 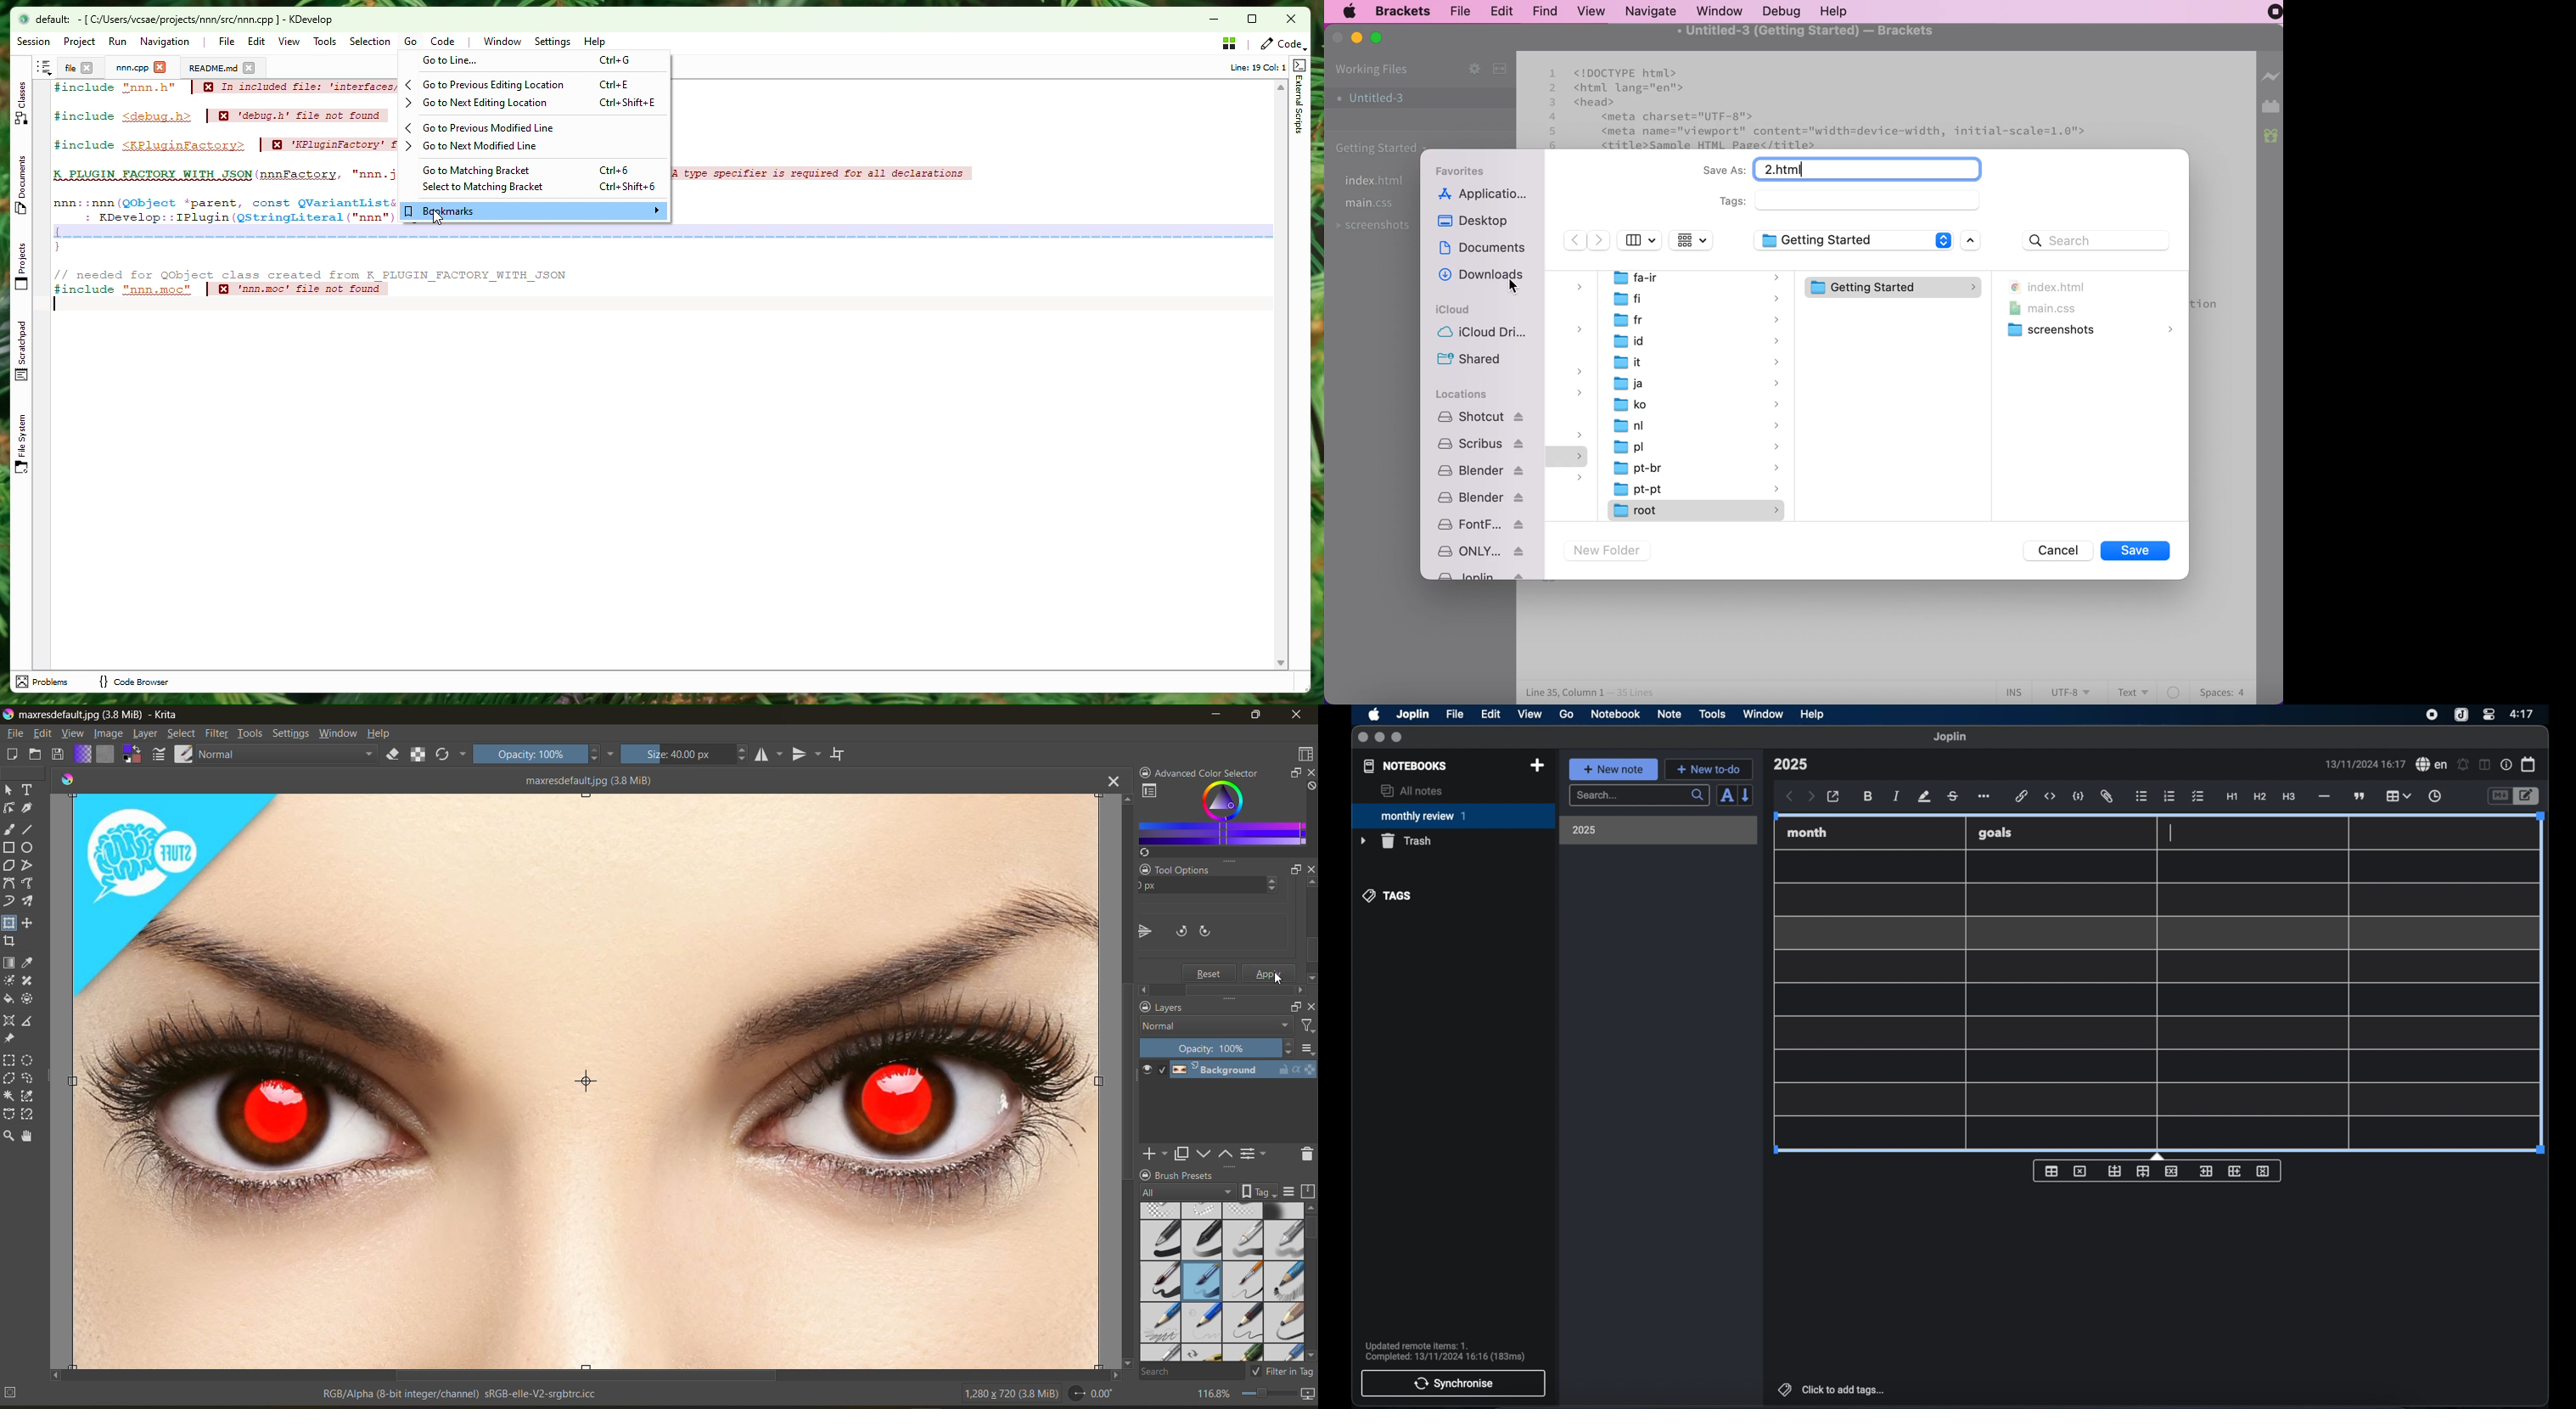 What do you see at coordinates (1804, 168) in the screenshot?
I see `Untitled-3` at bounding box center [1804, 168].